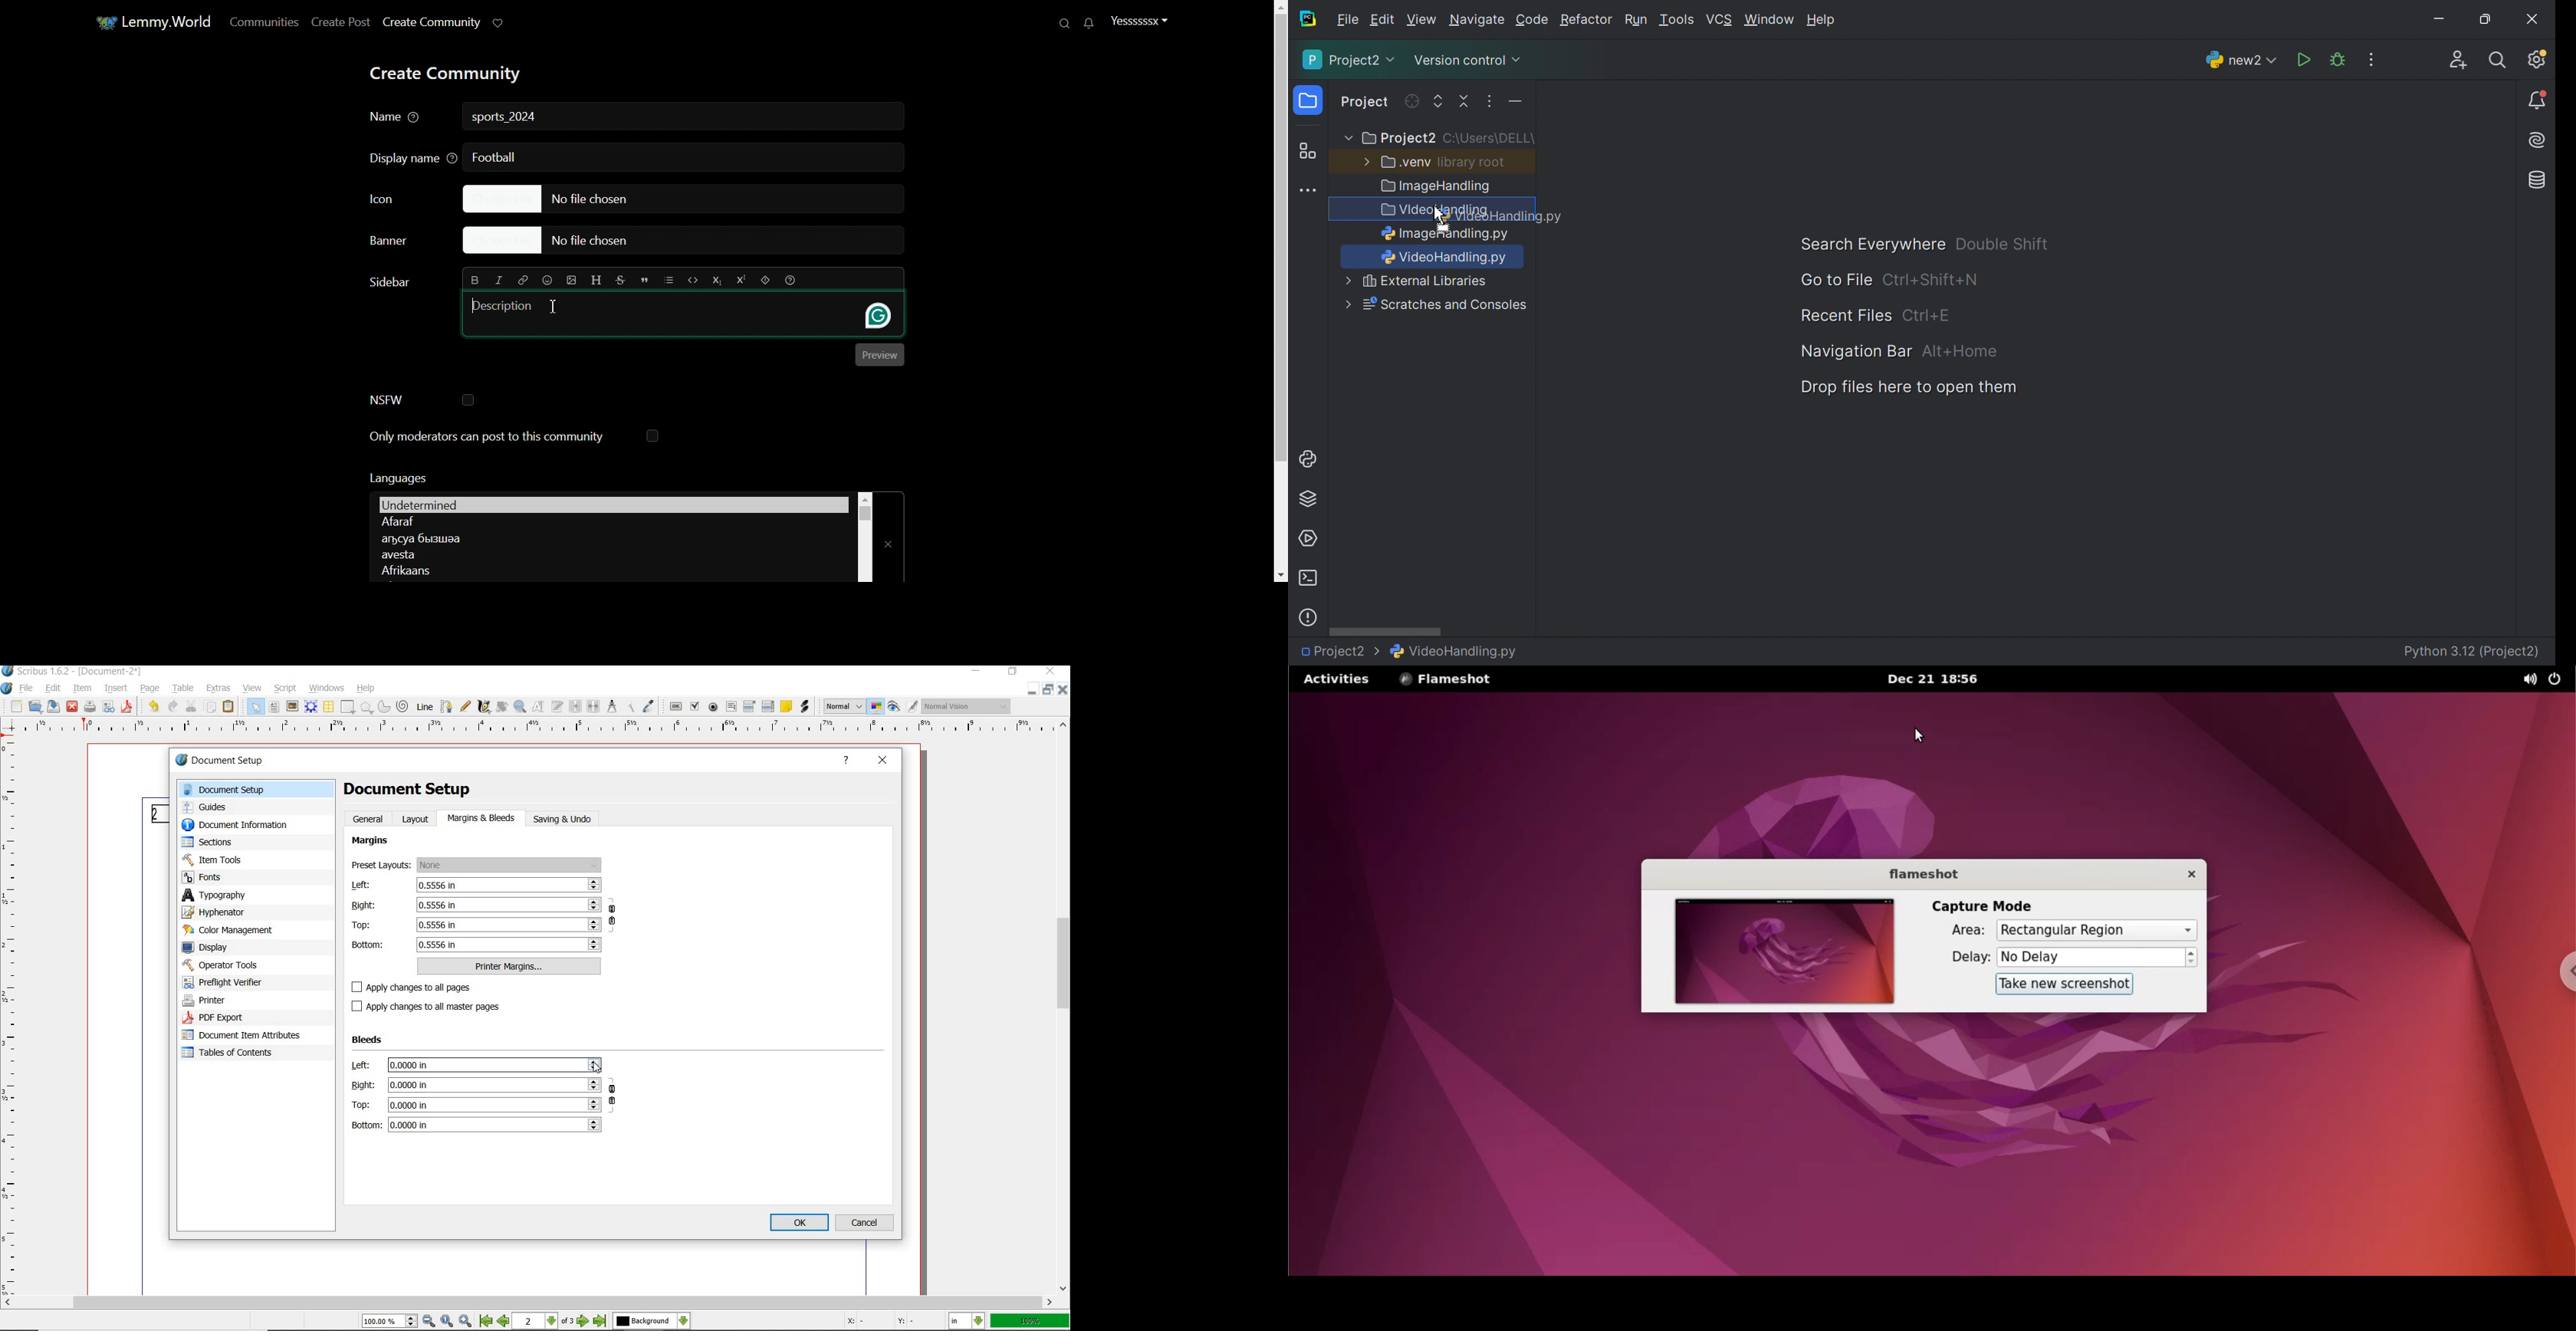 The width and height of the screenshot is (2576, 1344). I want to click on item, so click(82, 688).